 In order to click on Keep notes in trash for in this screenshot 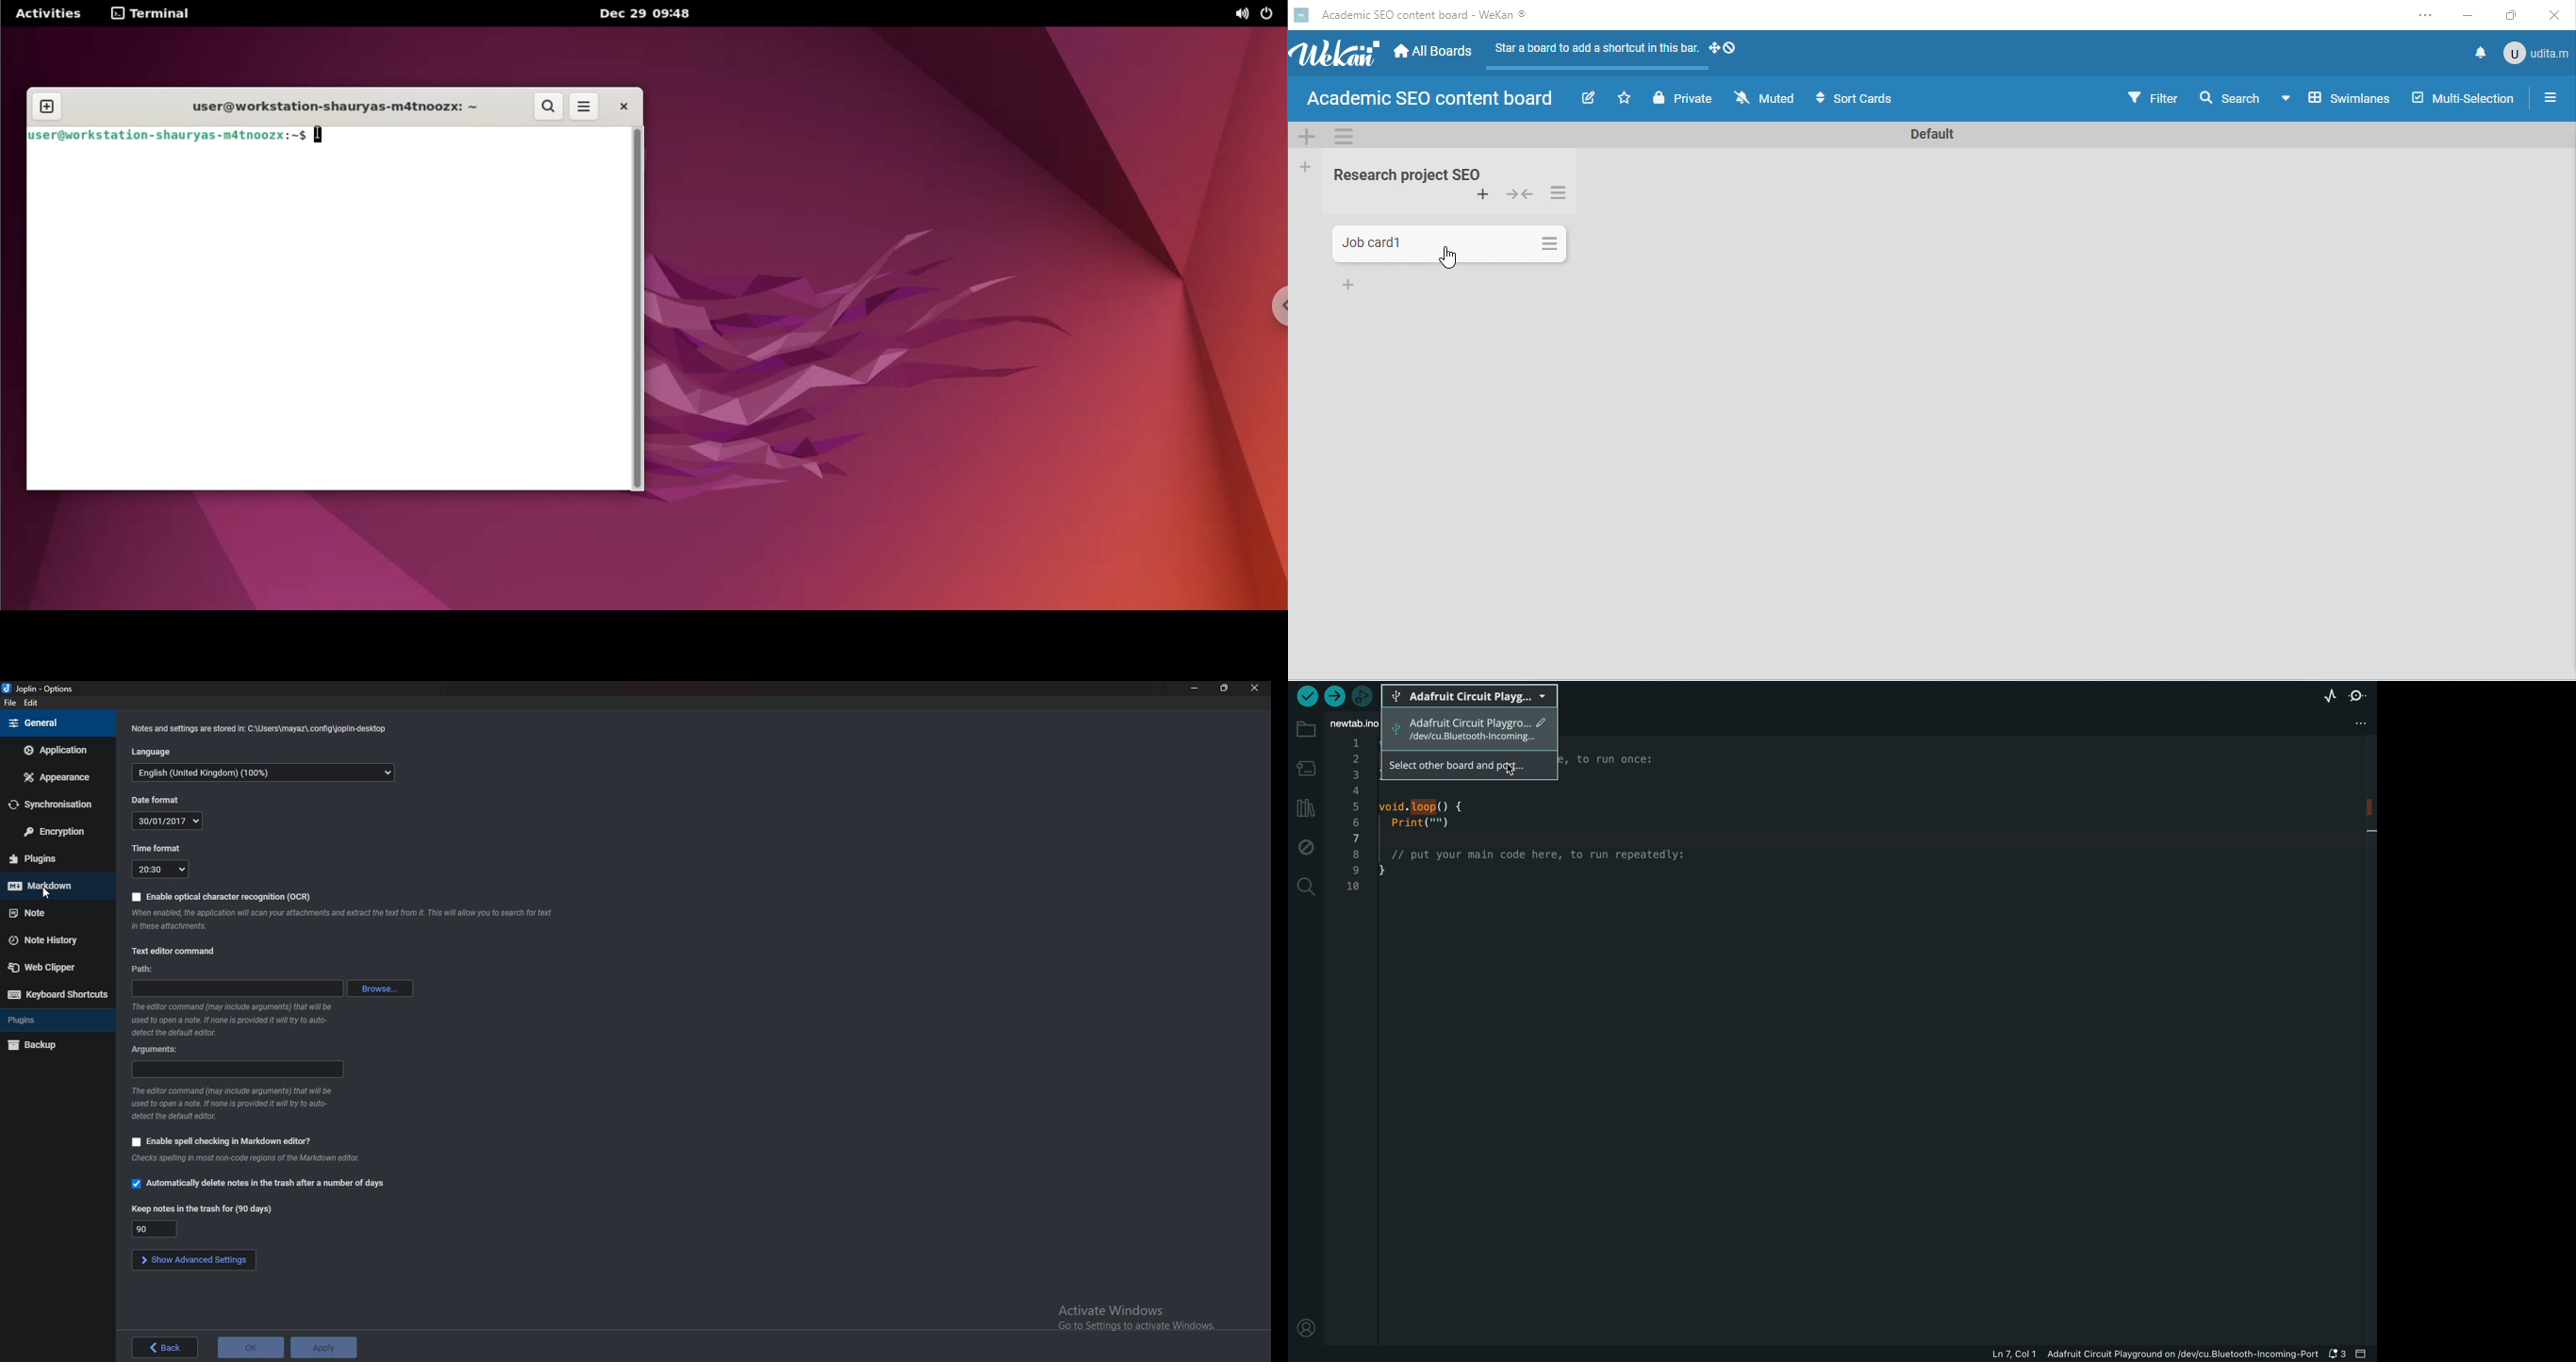, I will do `click(155, 1229)`.